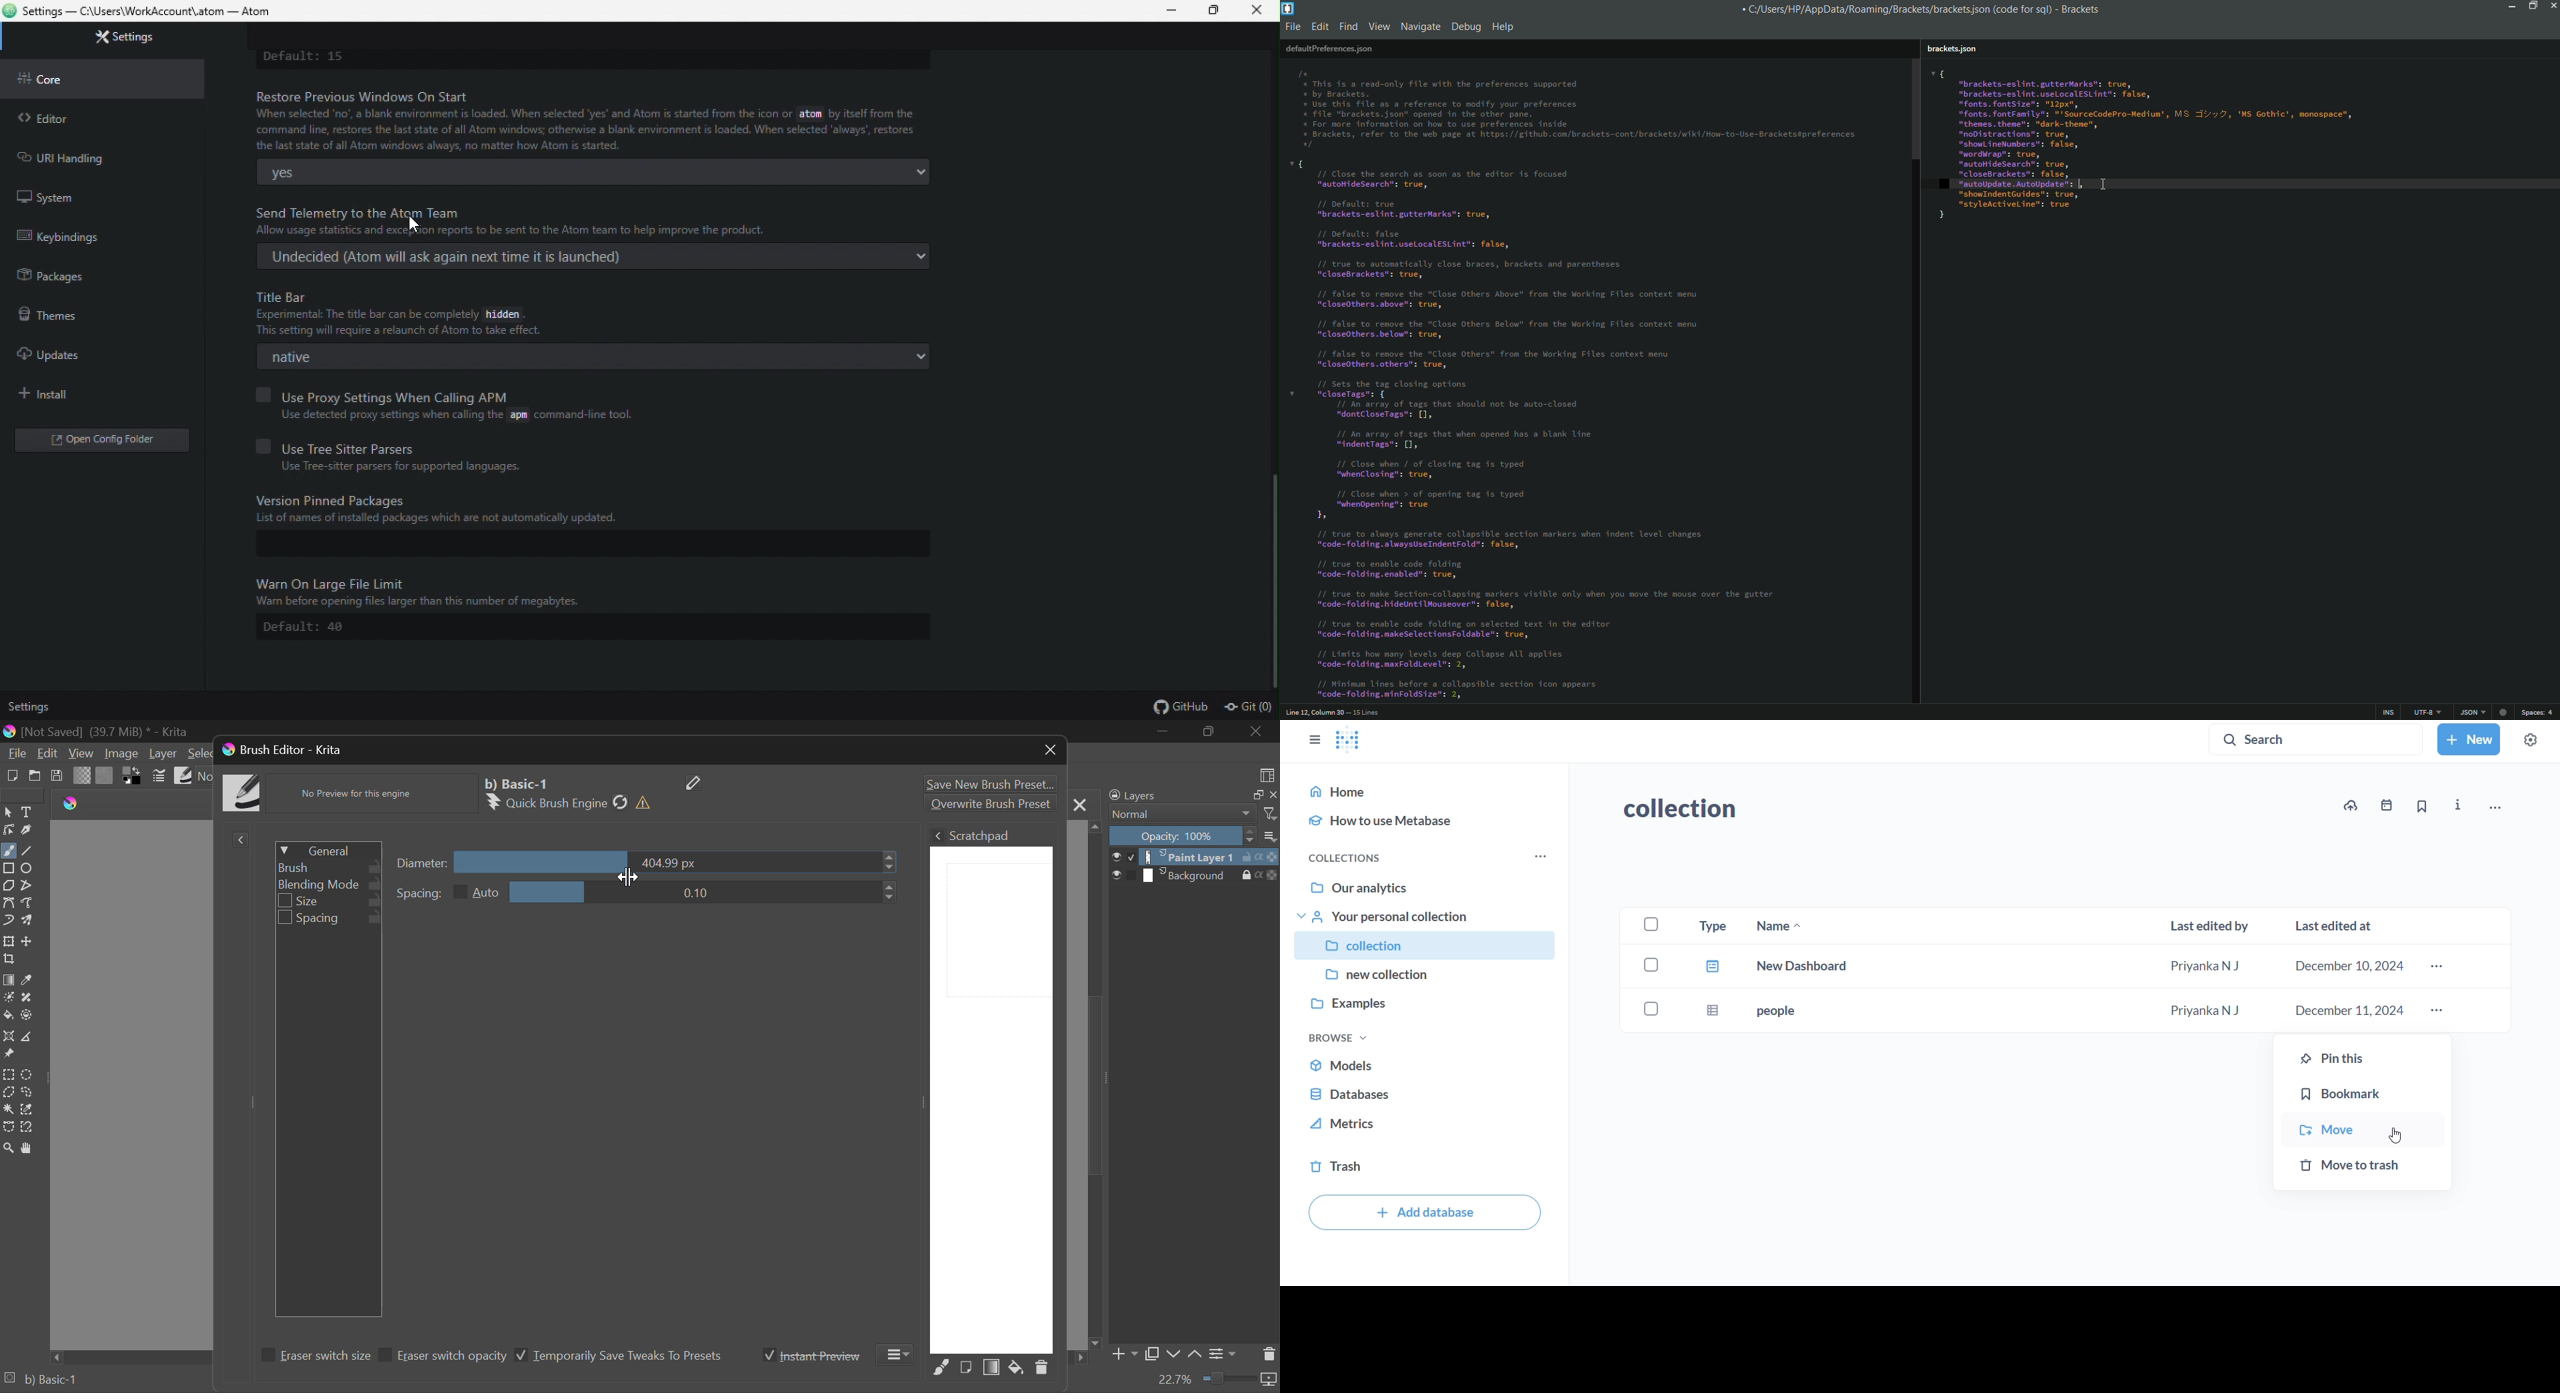 This screenshot has width=2576, height=1400. Describe the element at coordinates (27, 1075) in the screenshot. I see `Circular Selection` at that location.